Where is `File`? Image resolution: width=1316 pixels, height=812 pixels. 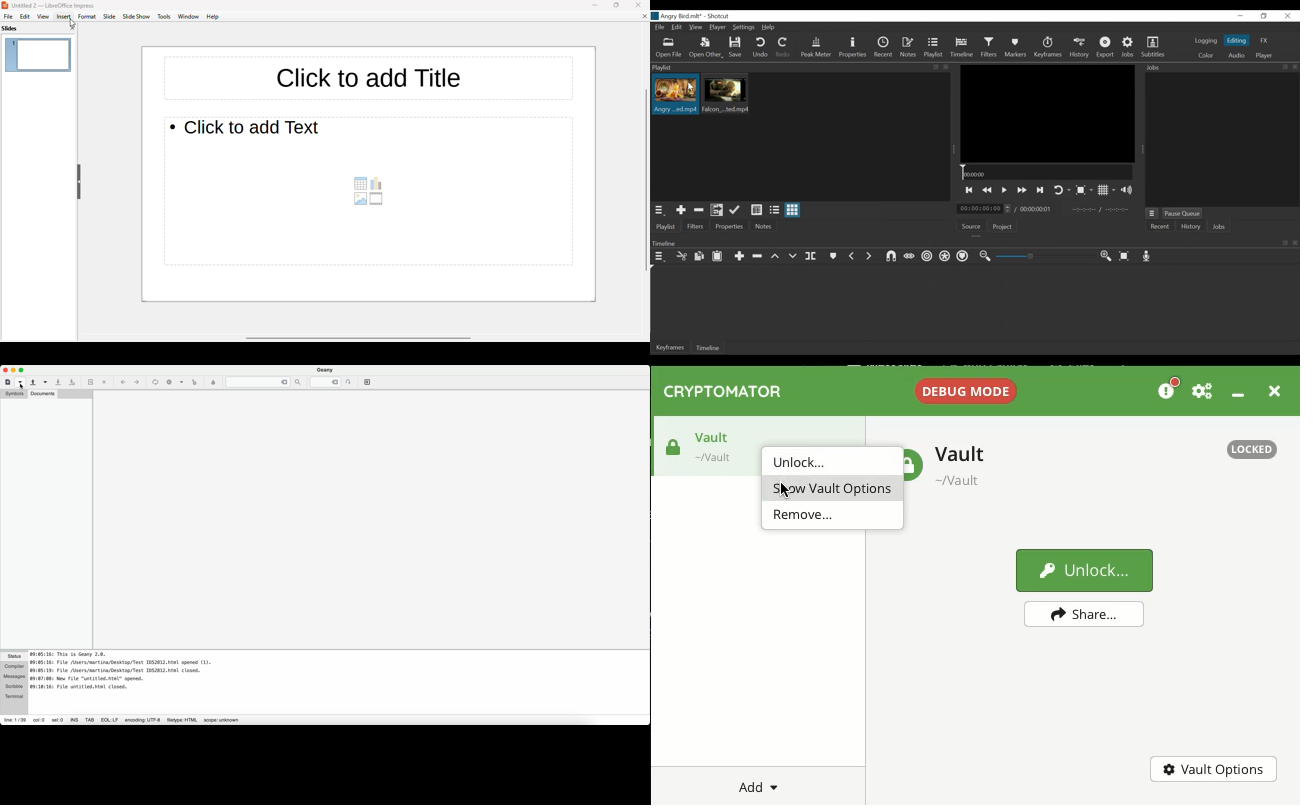
File is located at coordinates (661, 27).